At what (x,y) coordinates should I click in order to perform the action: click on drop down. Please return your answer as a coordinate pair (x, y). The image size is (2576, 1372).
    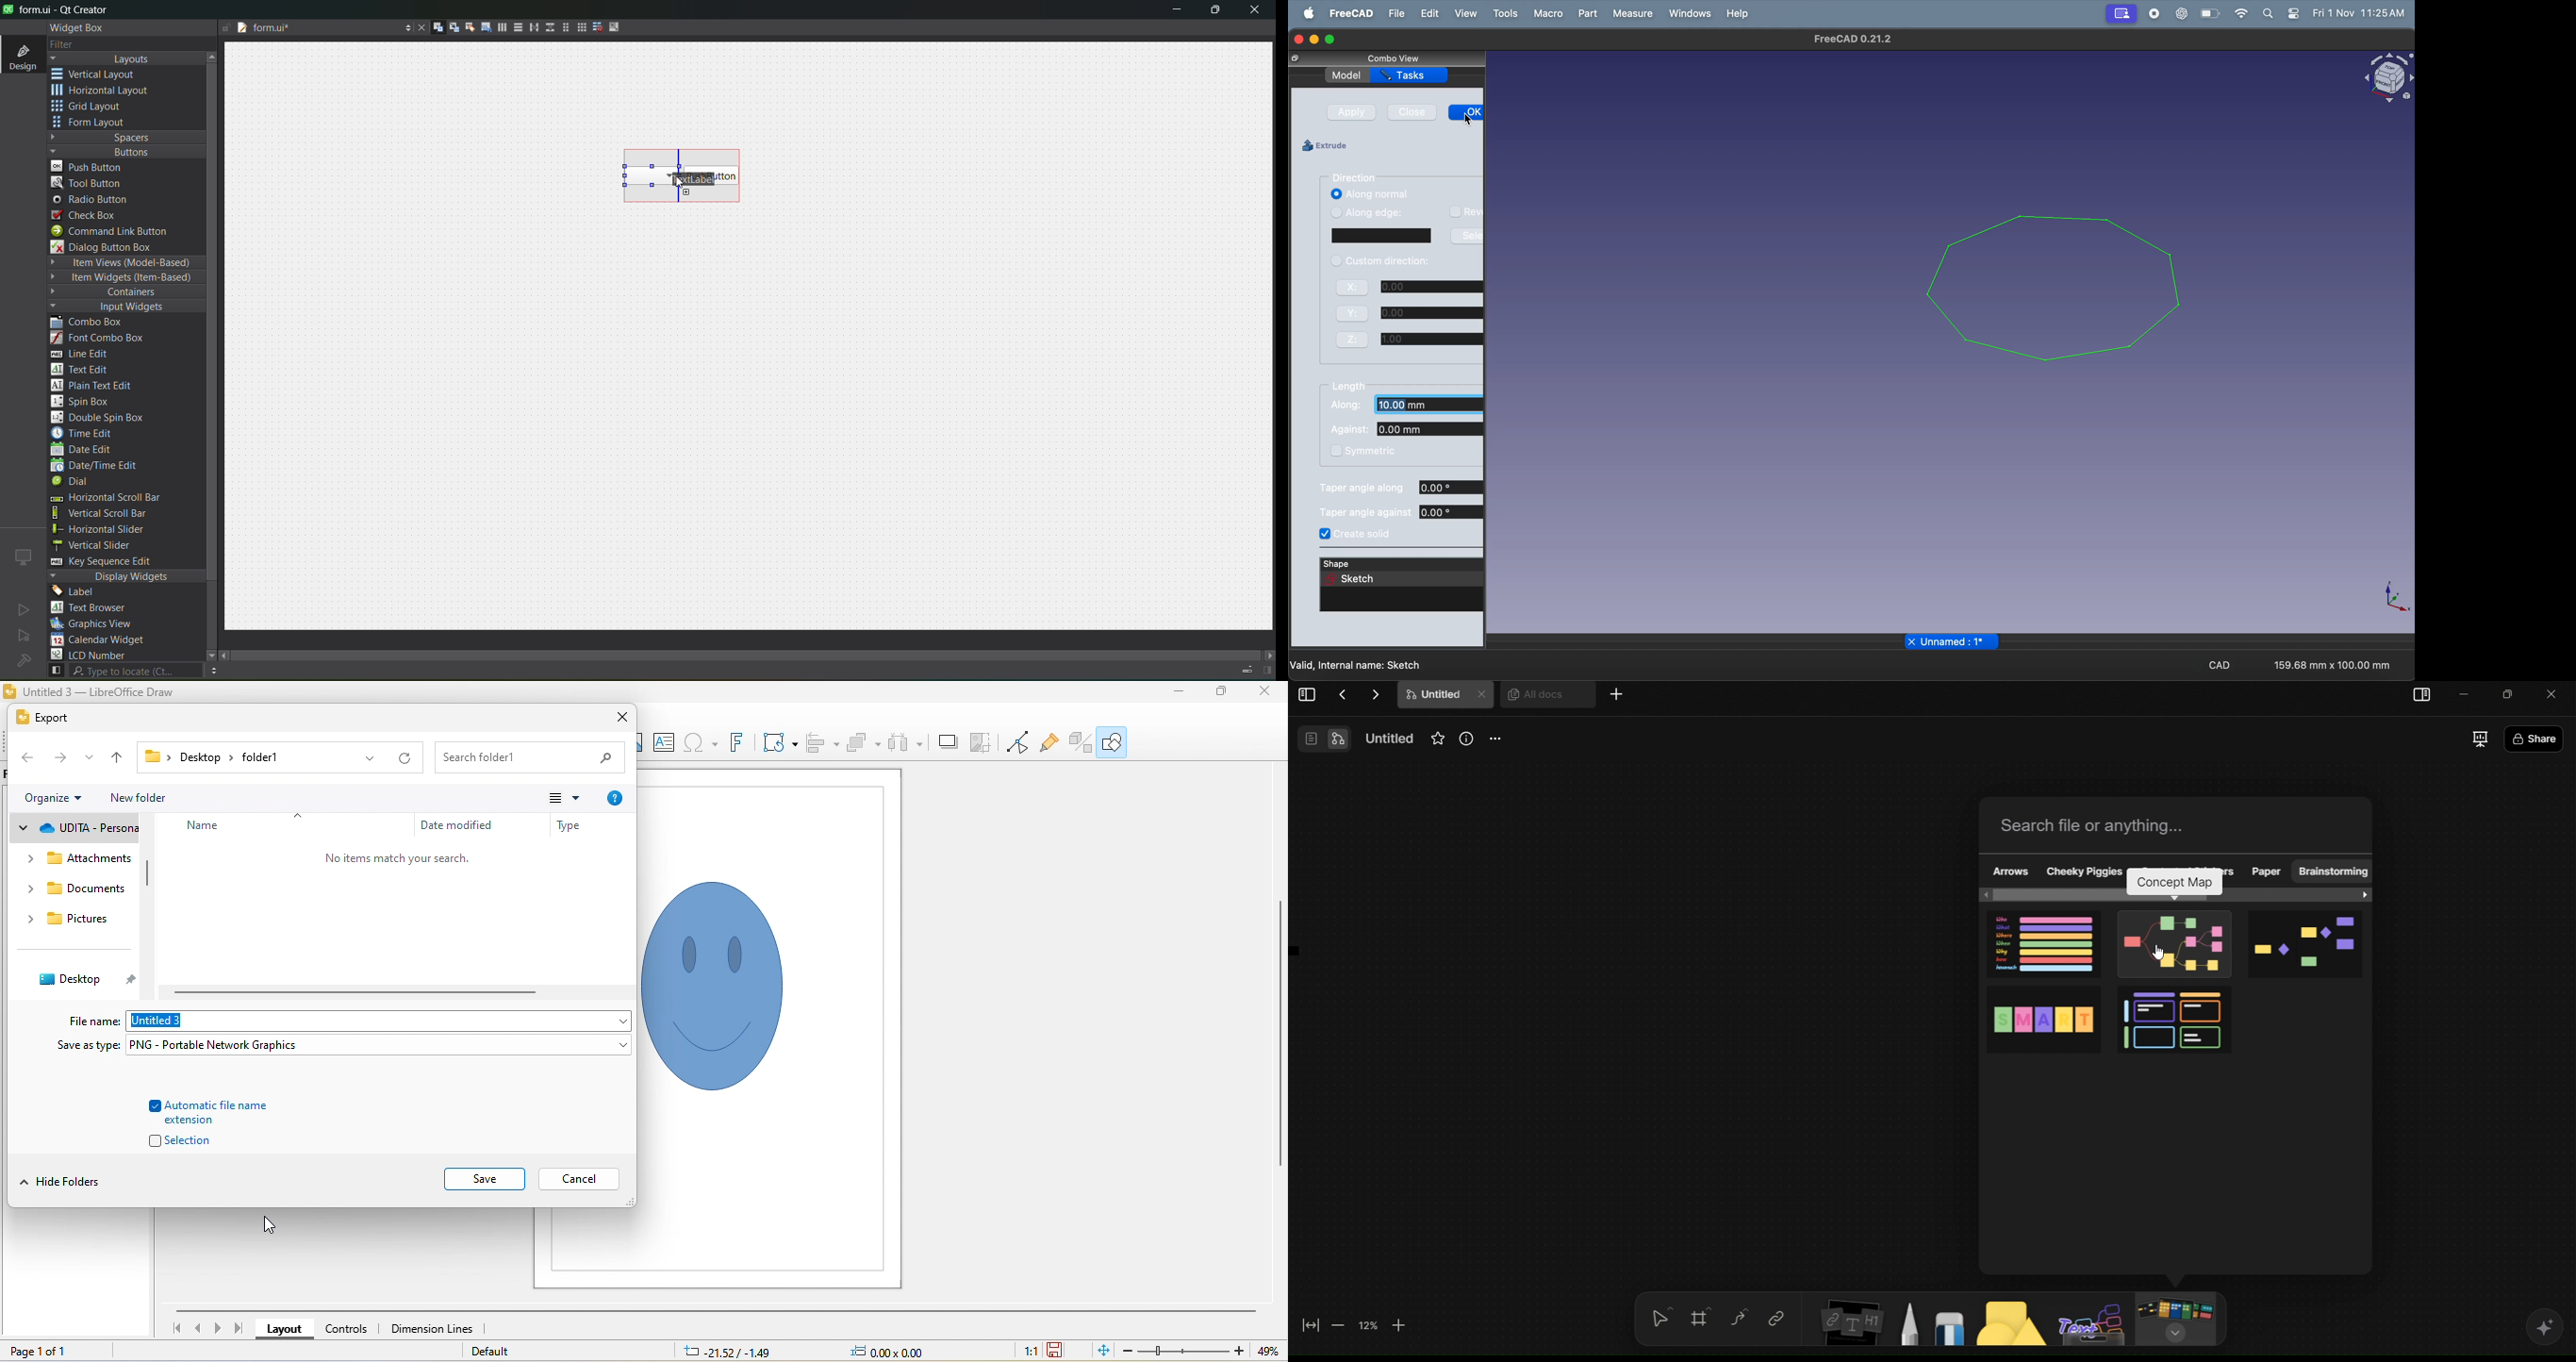
    Looking at the image, I should click on (83, 799).